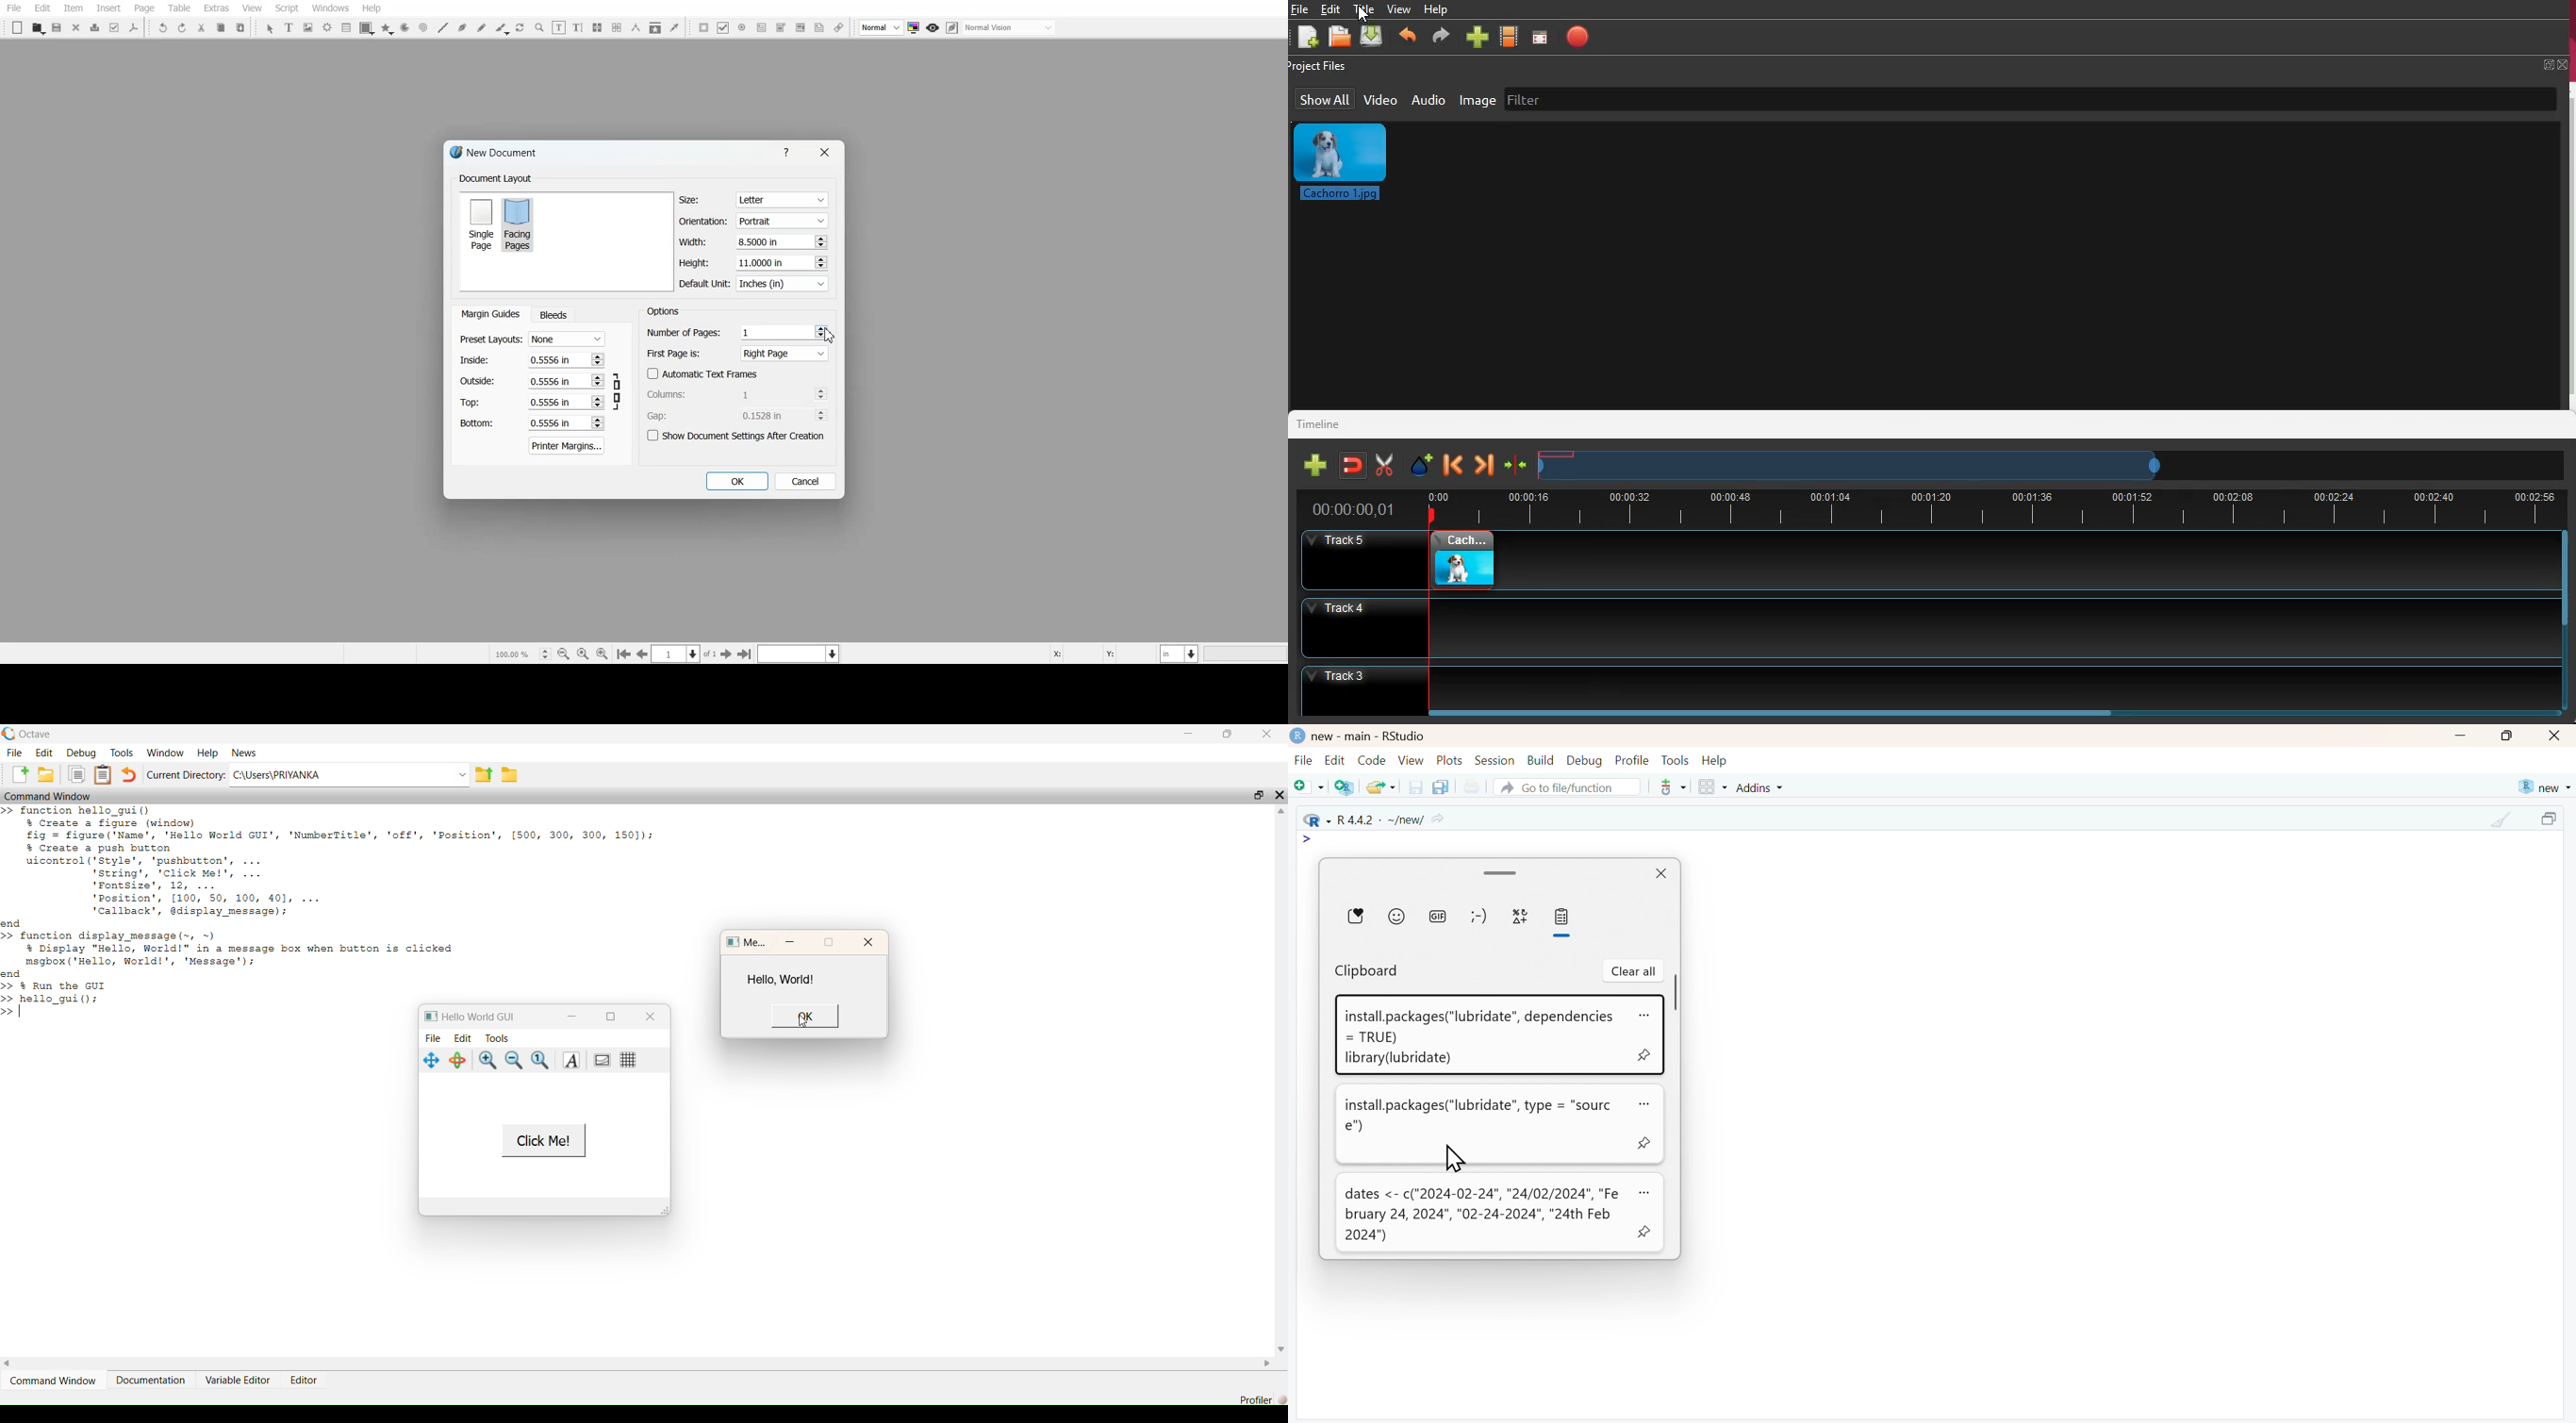 The image size is (2576, 1428). Describe the element at coordinates (270, 29) in the screenshot. I see `Select Item` at that location.